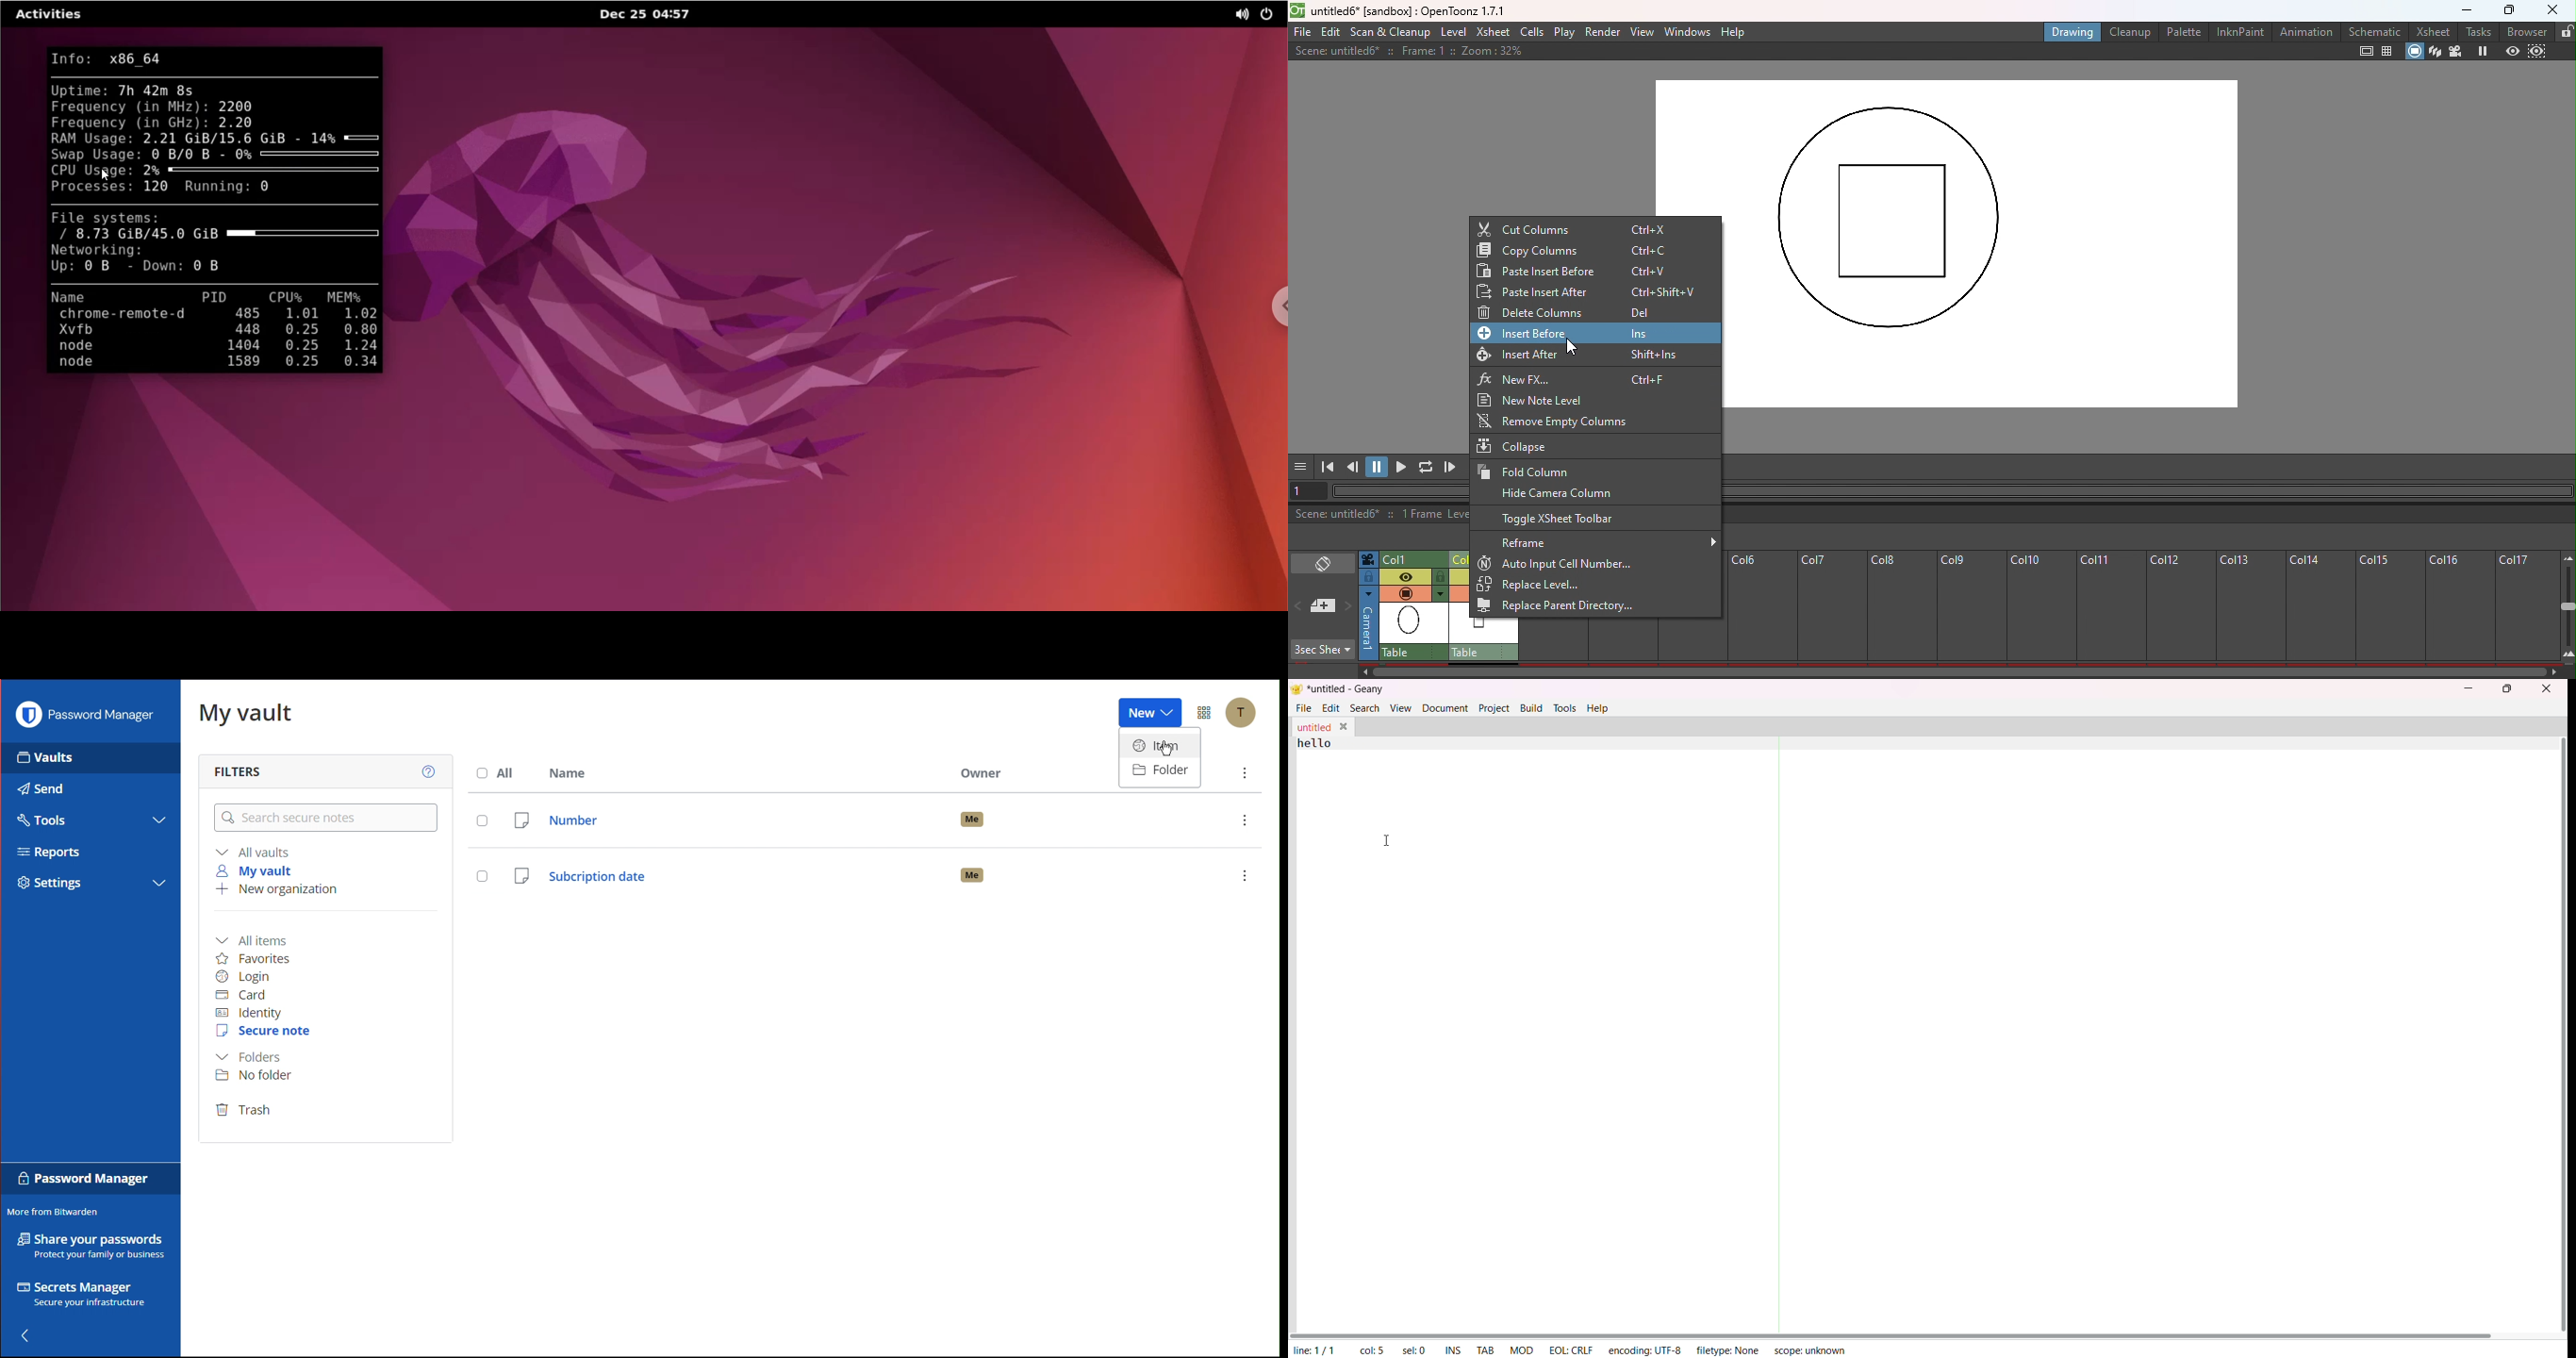 The image size is (2576, 1372). Describe the element at coordinates (1414, 1350) in the screenshot. I see `sel: 0` at that location.